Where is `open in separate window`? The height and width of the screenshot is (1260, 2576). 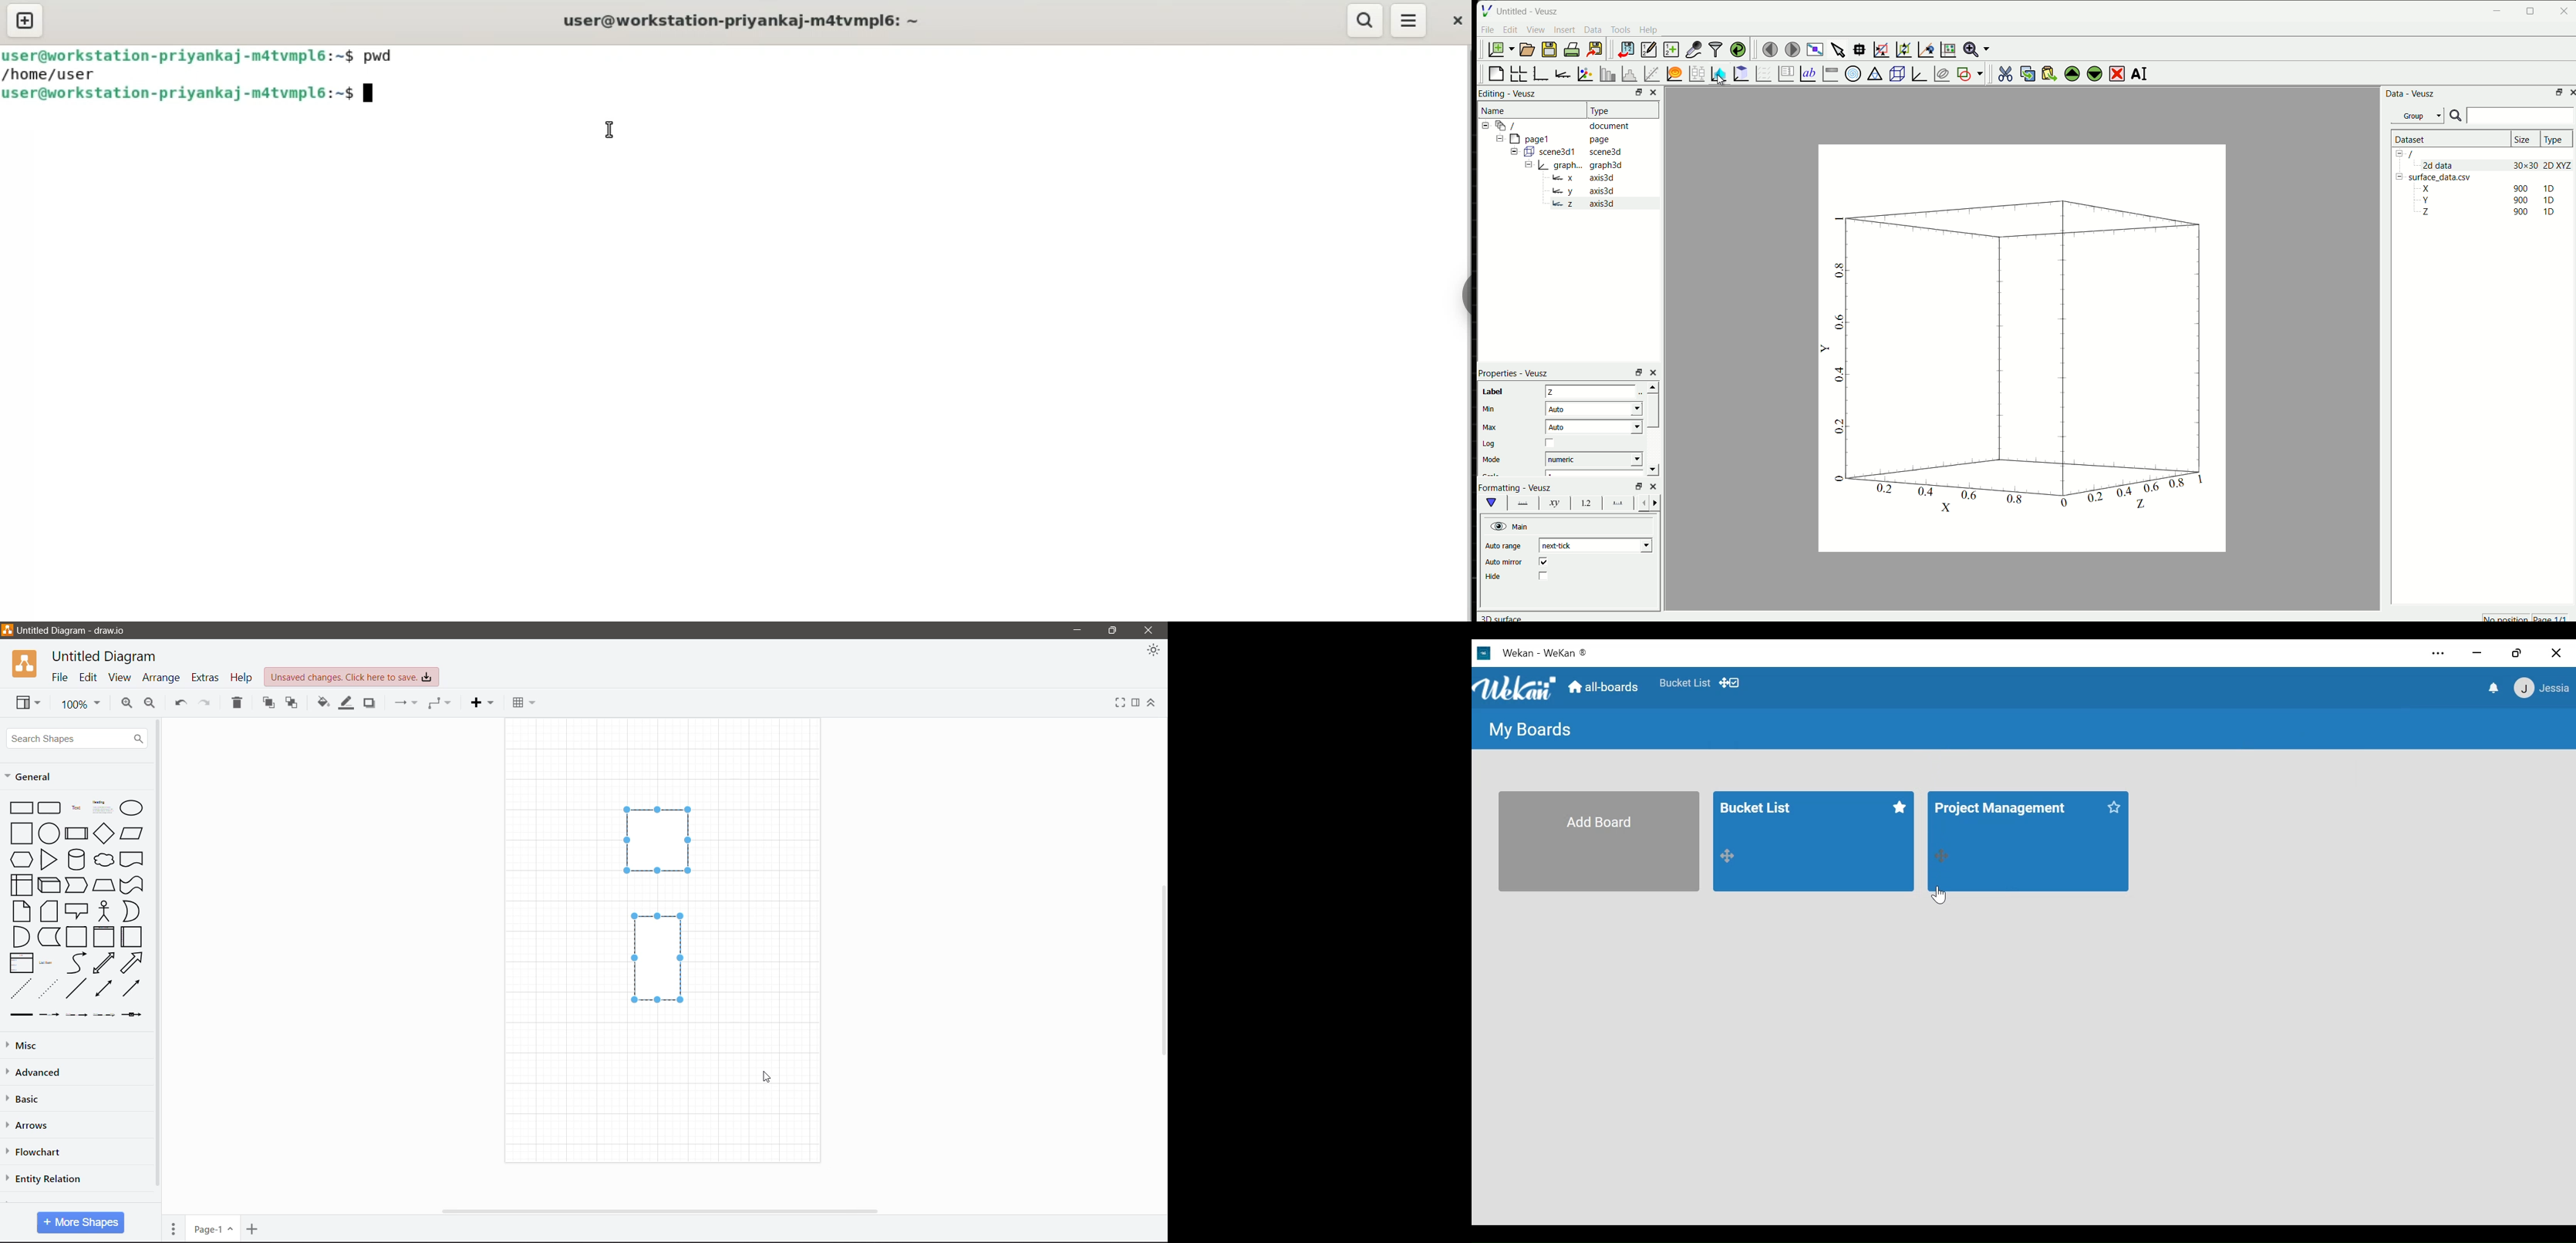
open in separate window is located at coordinates (1639, 486).